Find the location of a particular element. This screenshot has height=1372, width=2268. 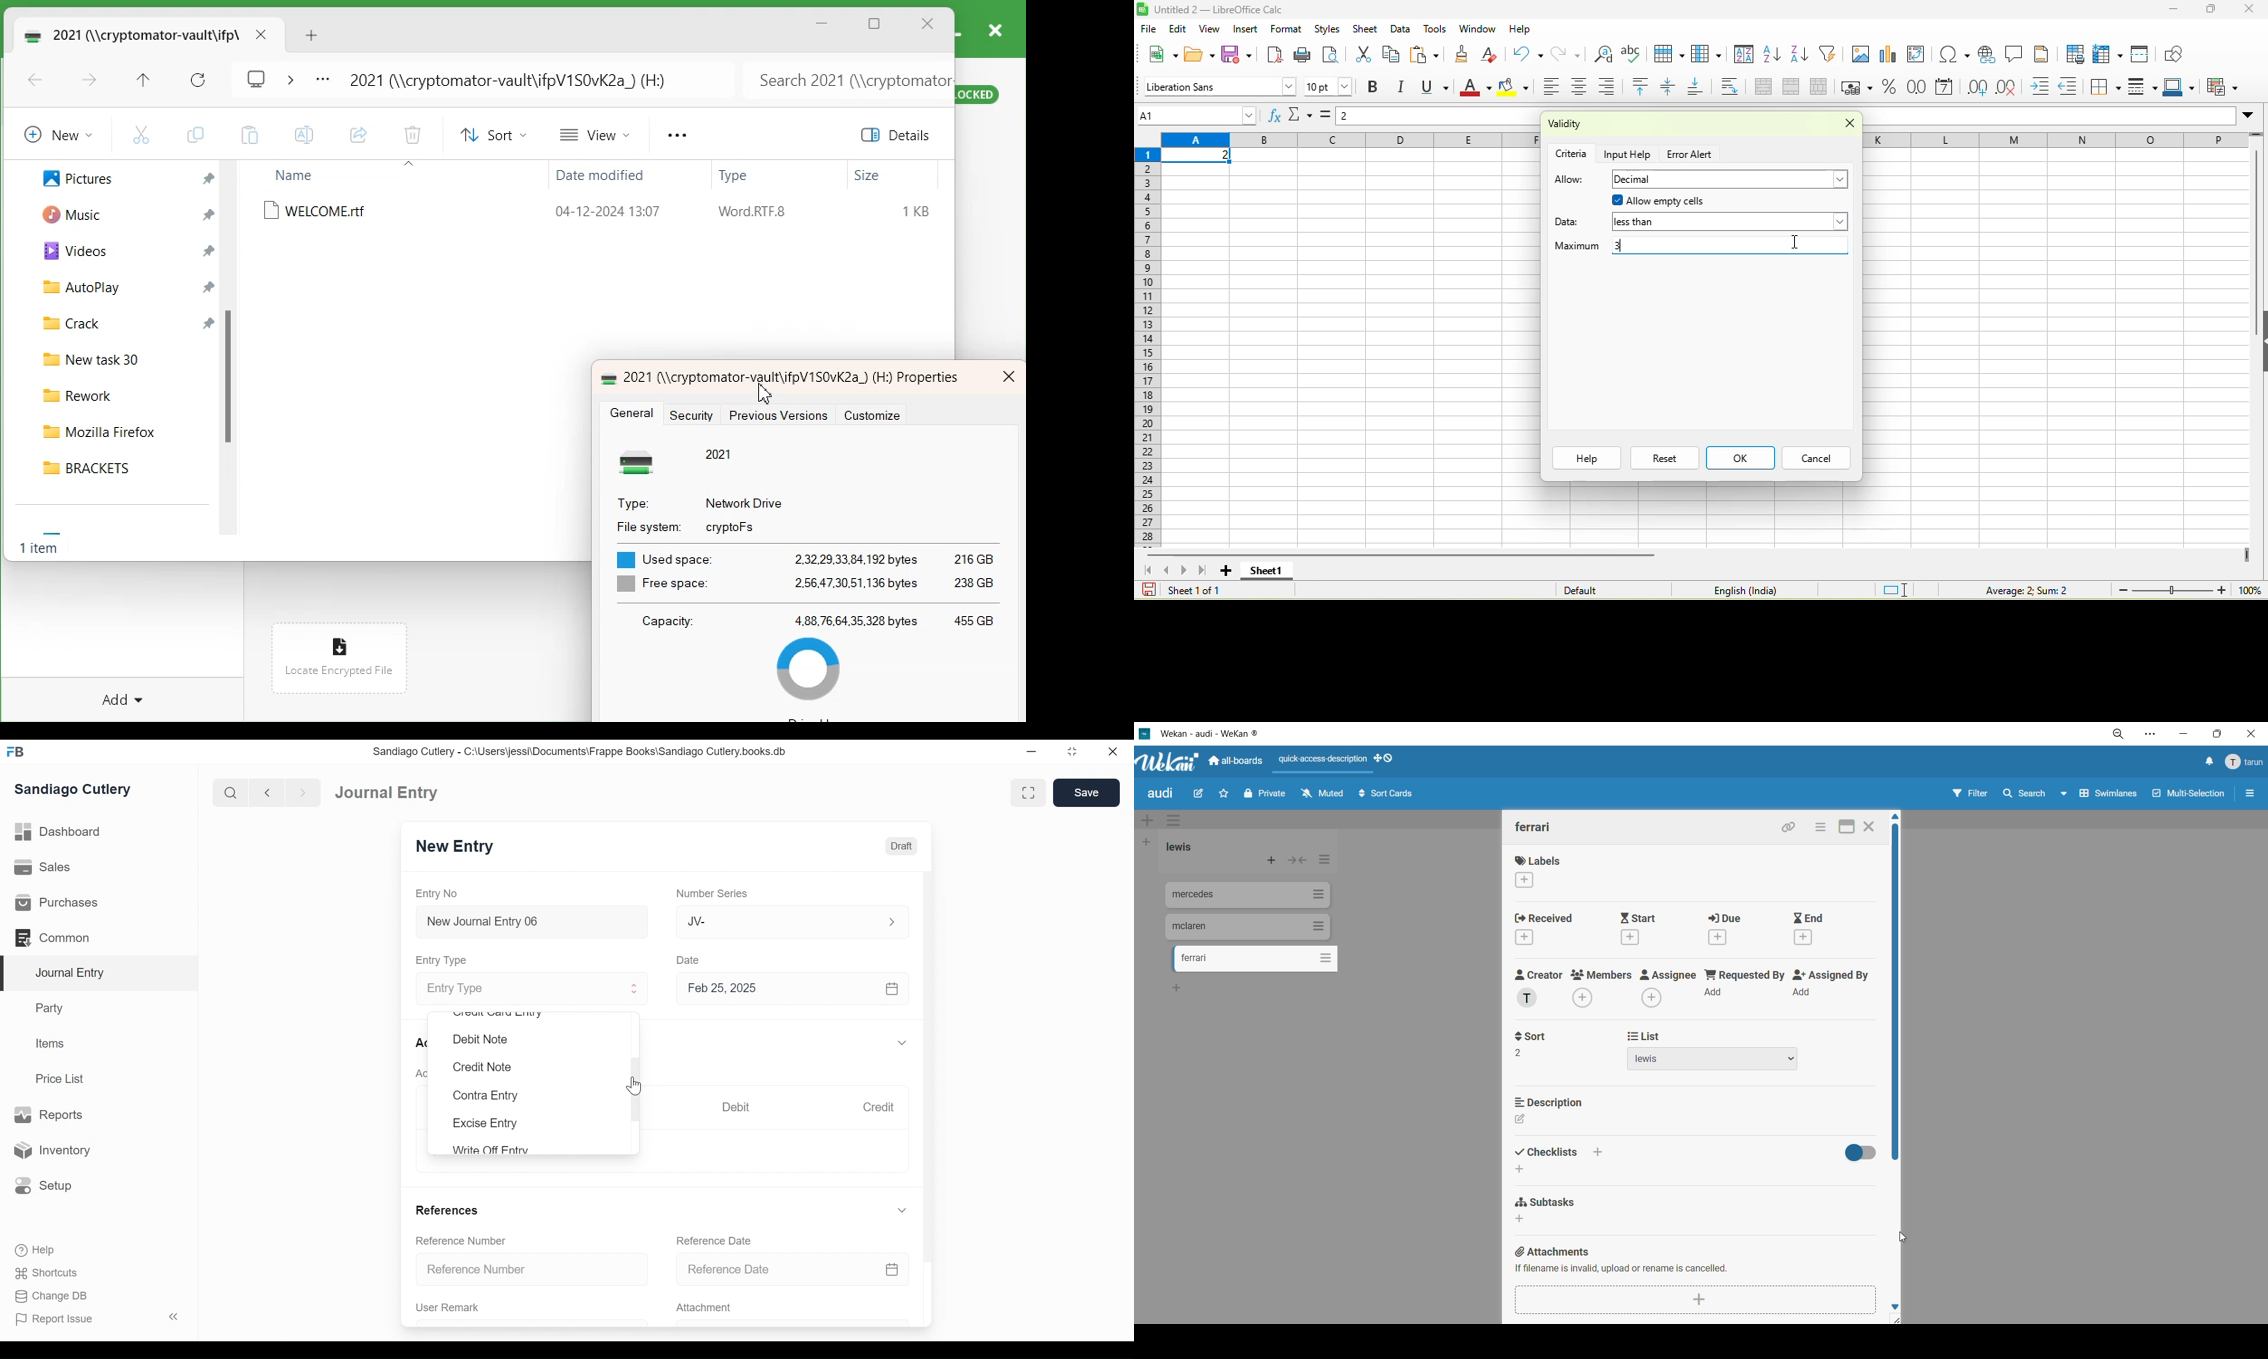

Vertical Scroll bar is located at coordinates (929, 1057).